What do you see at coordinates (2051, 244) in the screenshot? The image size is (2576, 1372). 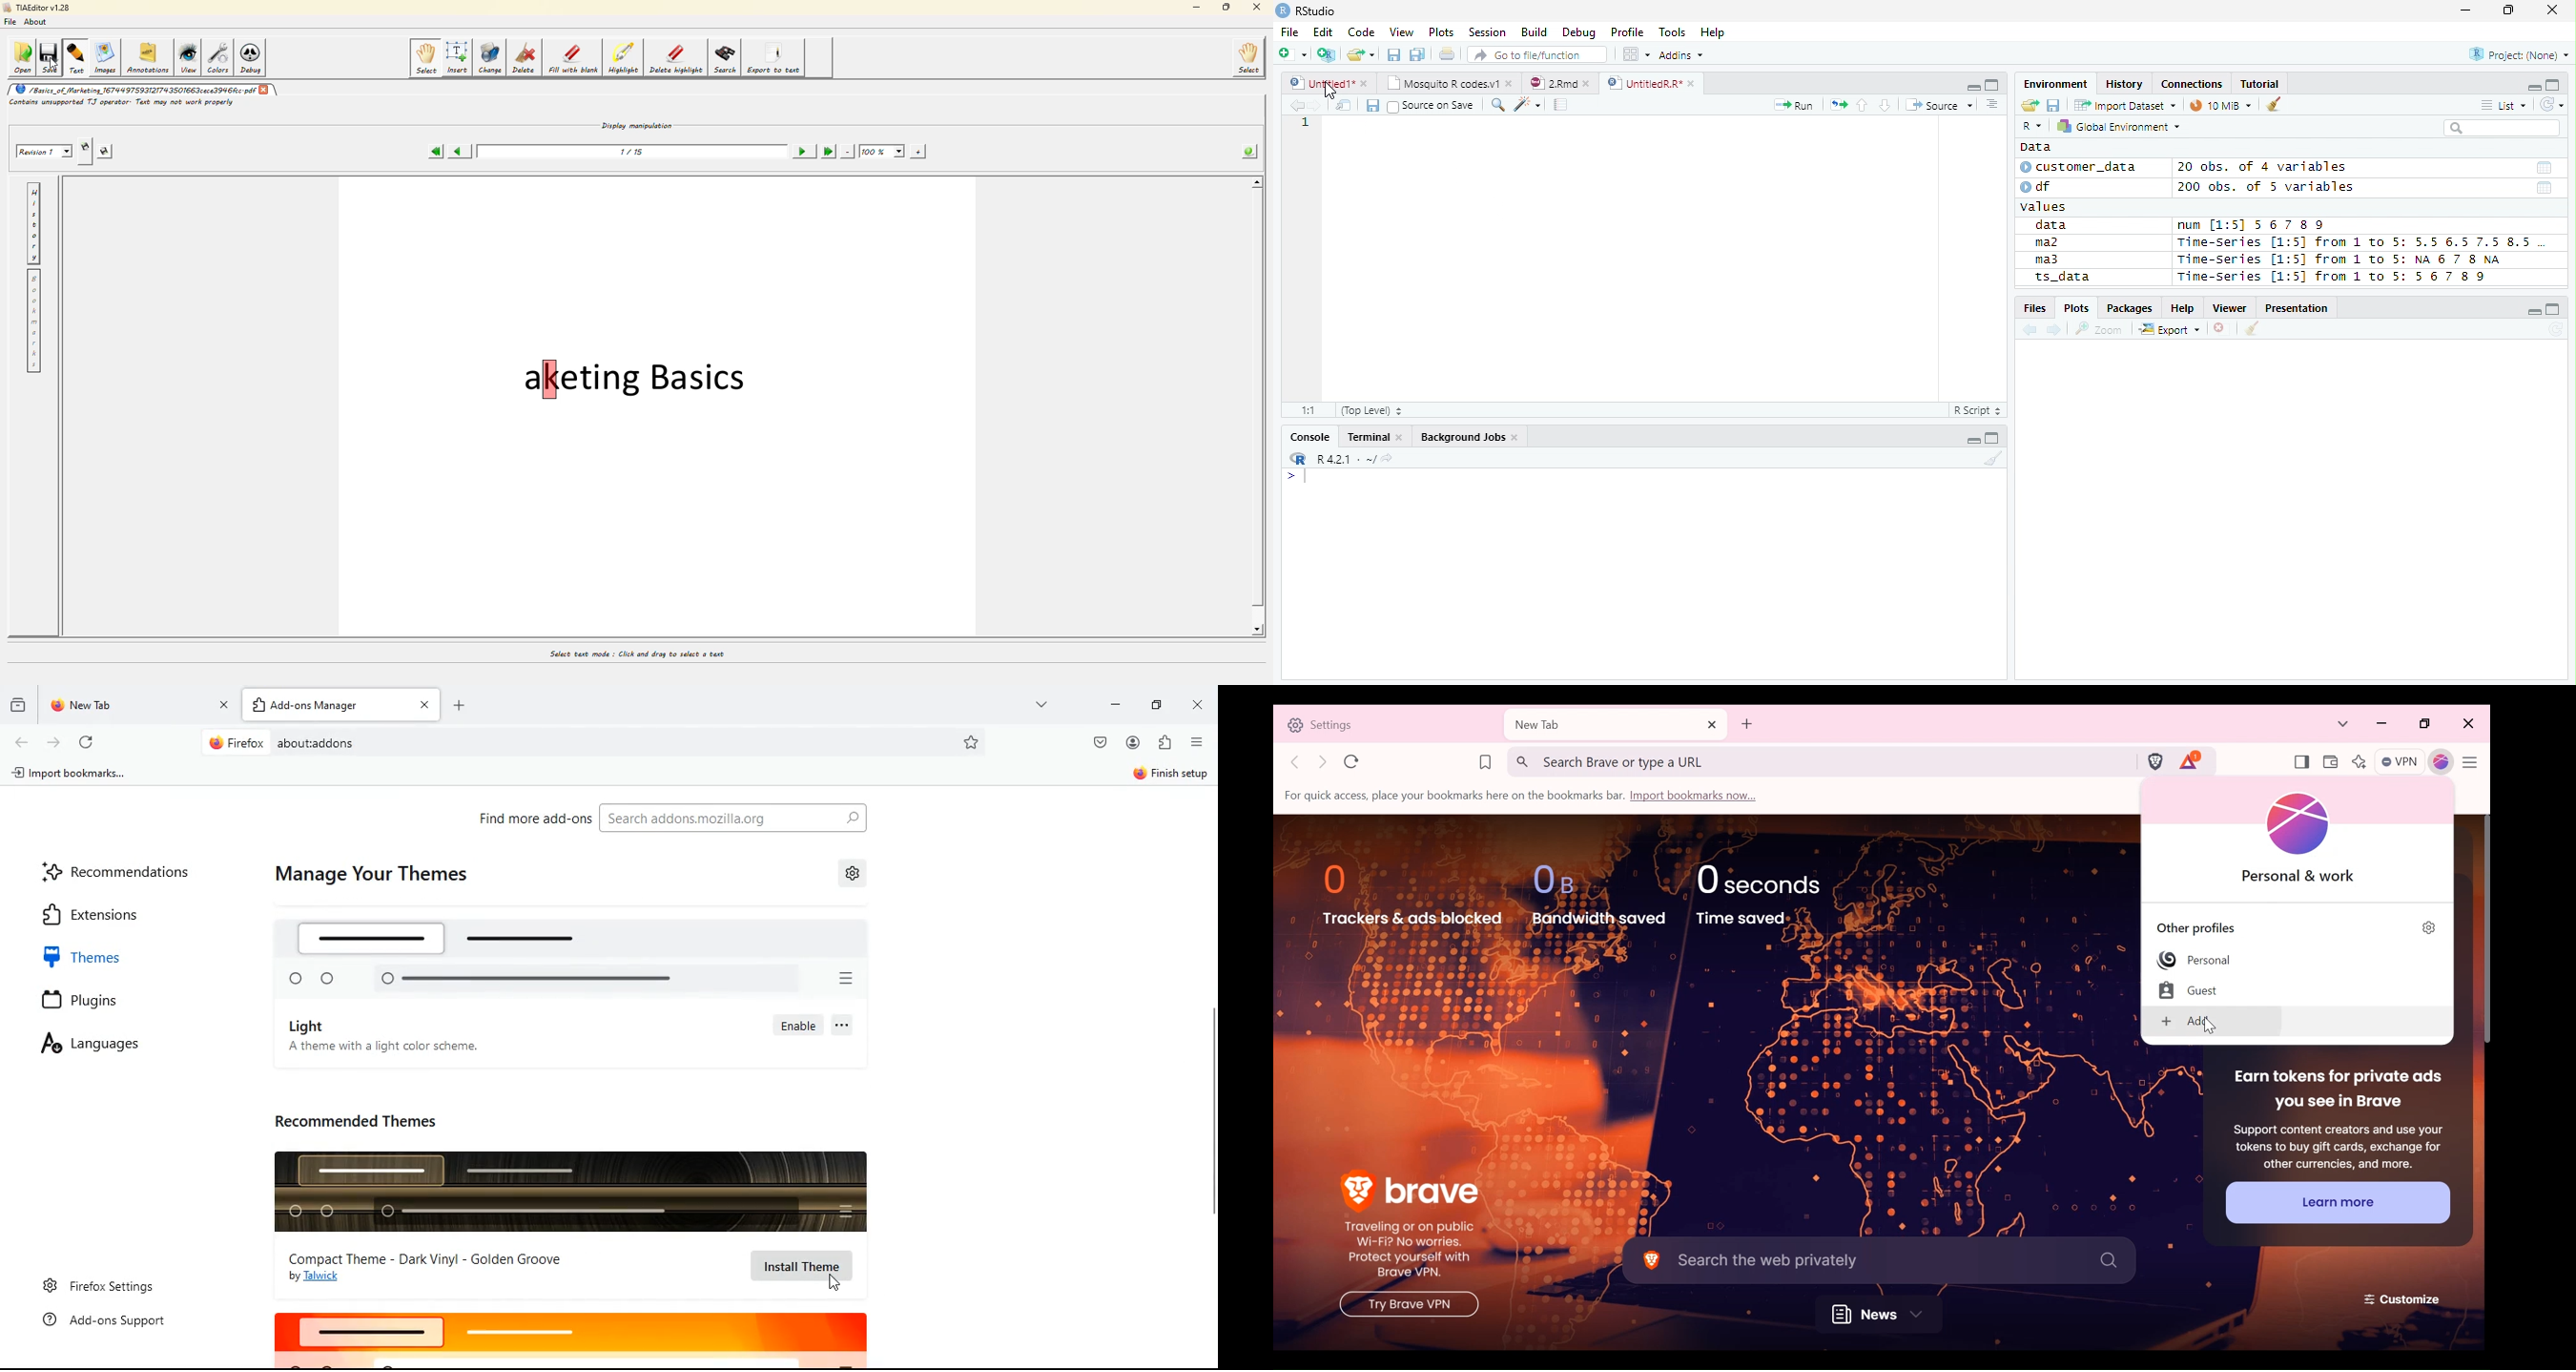 I see `ma2` at bounding box center [2051, 244].